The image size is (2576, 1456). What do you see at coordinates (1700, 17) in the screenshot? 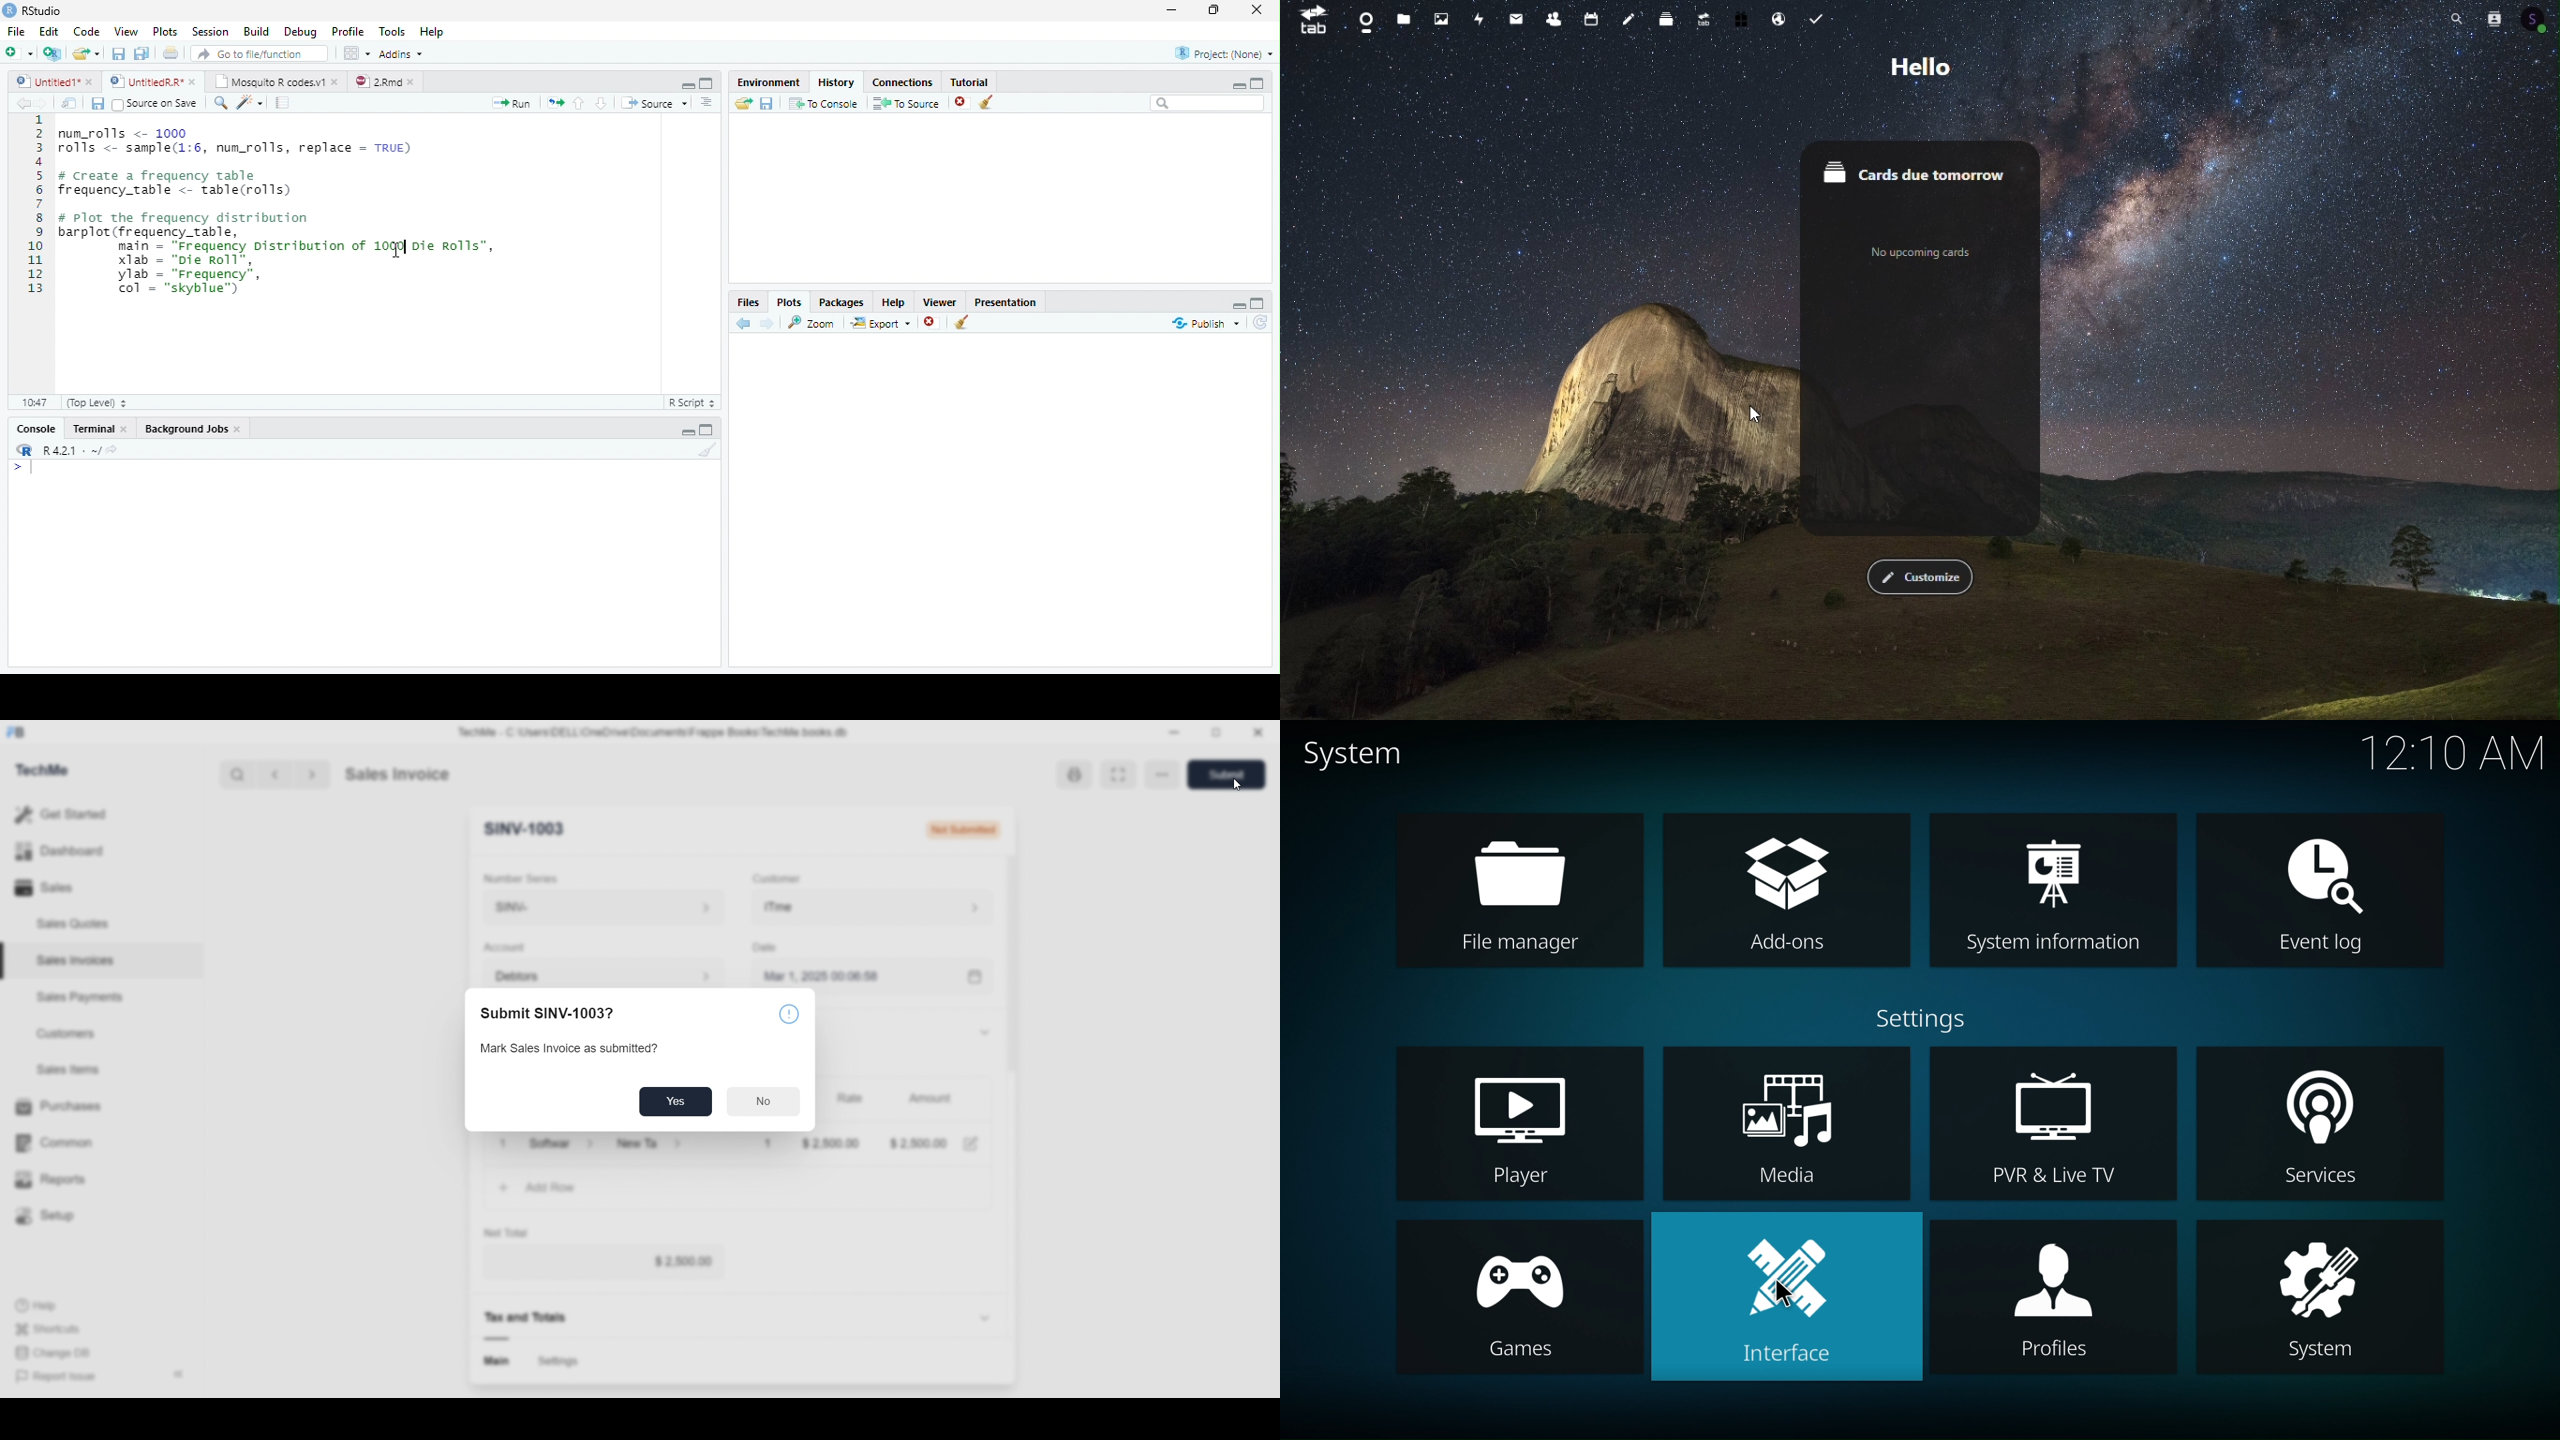
I see `upgrade` at bounding box center [1700, 17].